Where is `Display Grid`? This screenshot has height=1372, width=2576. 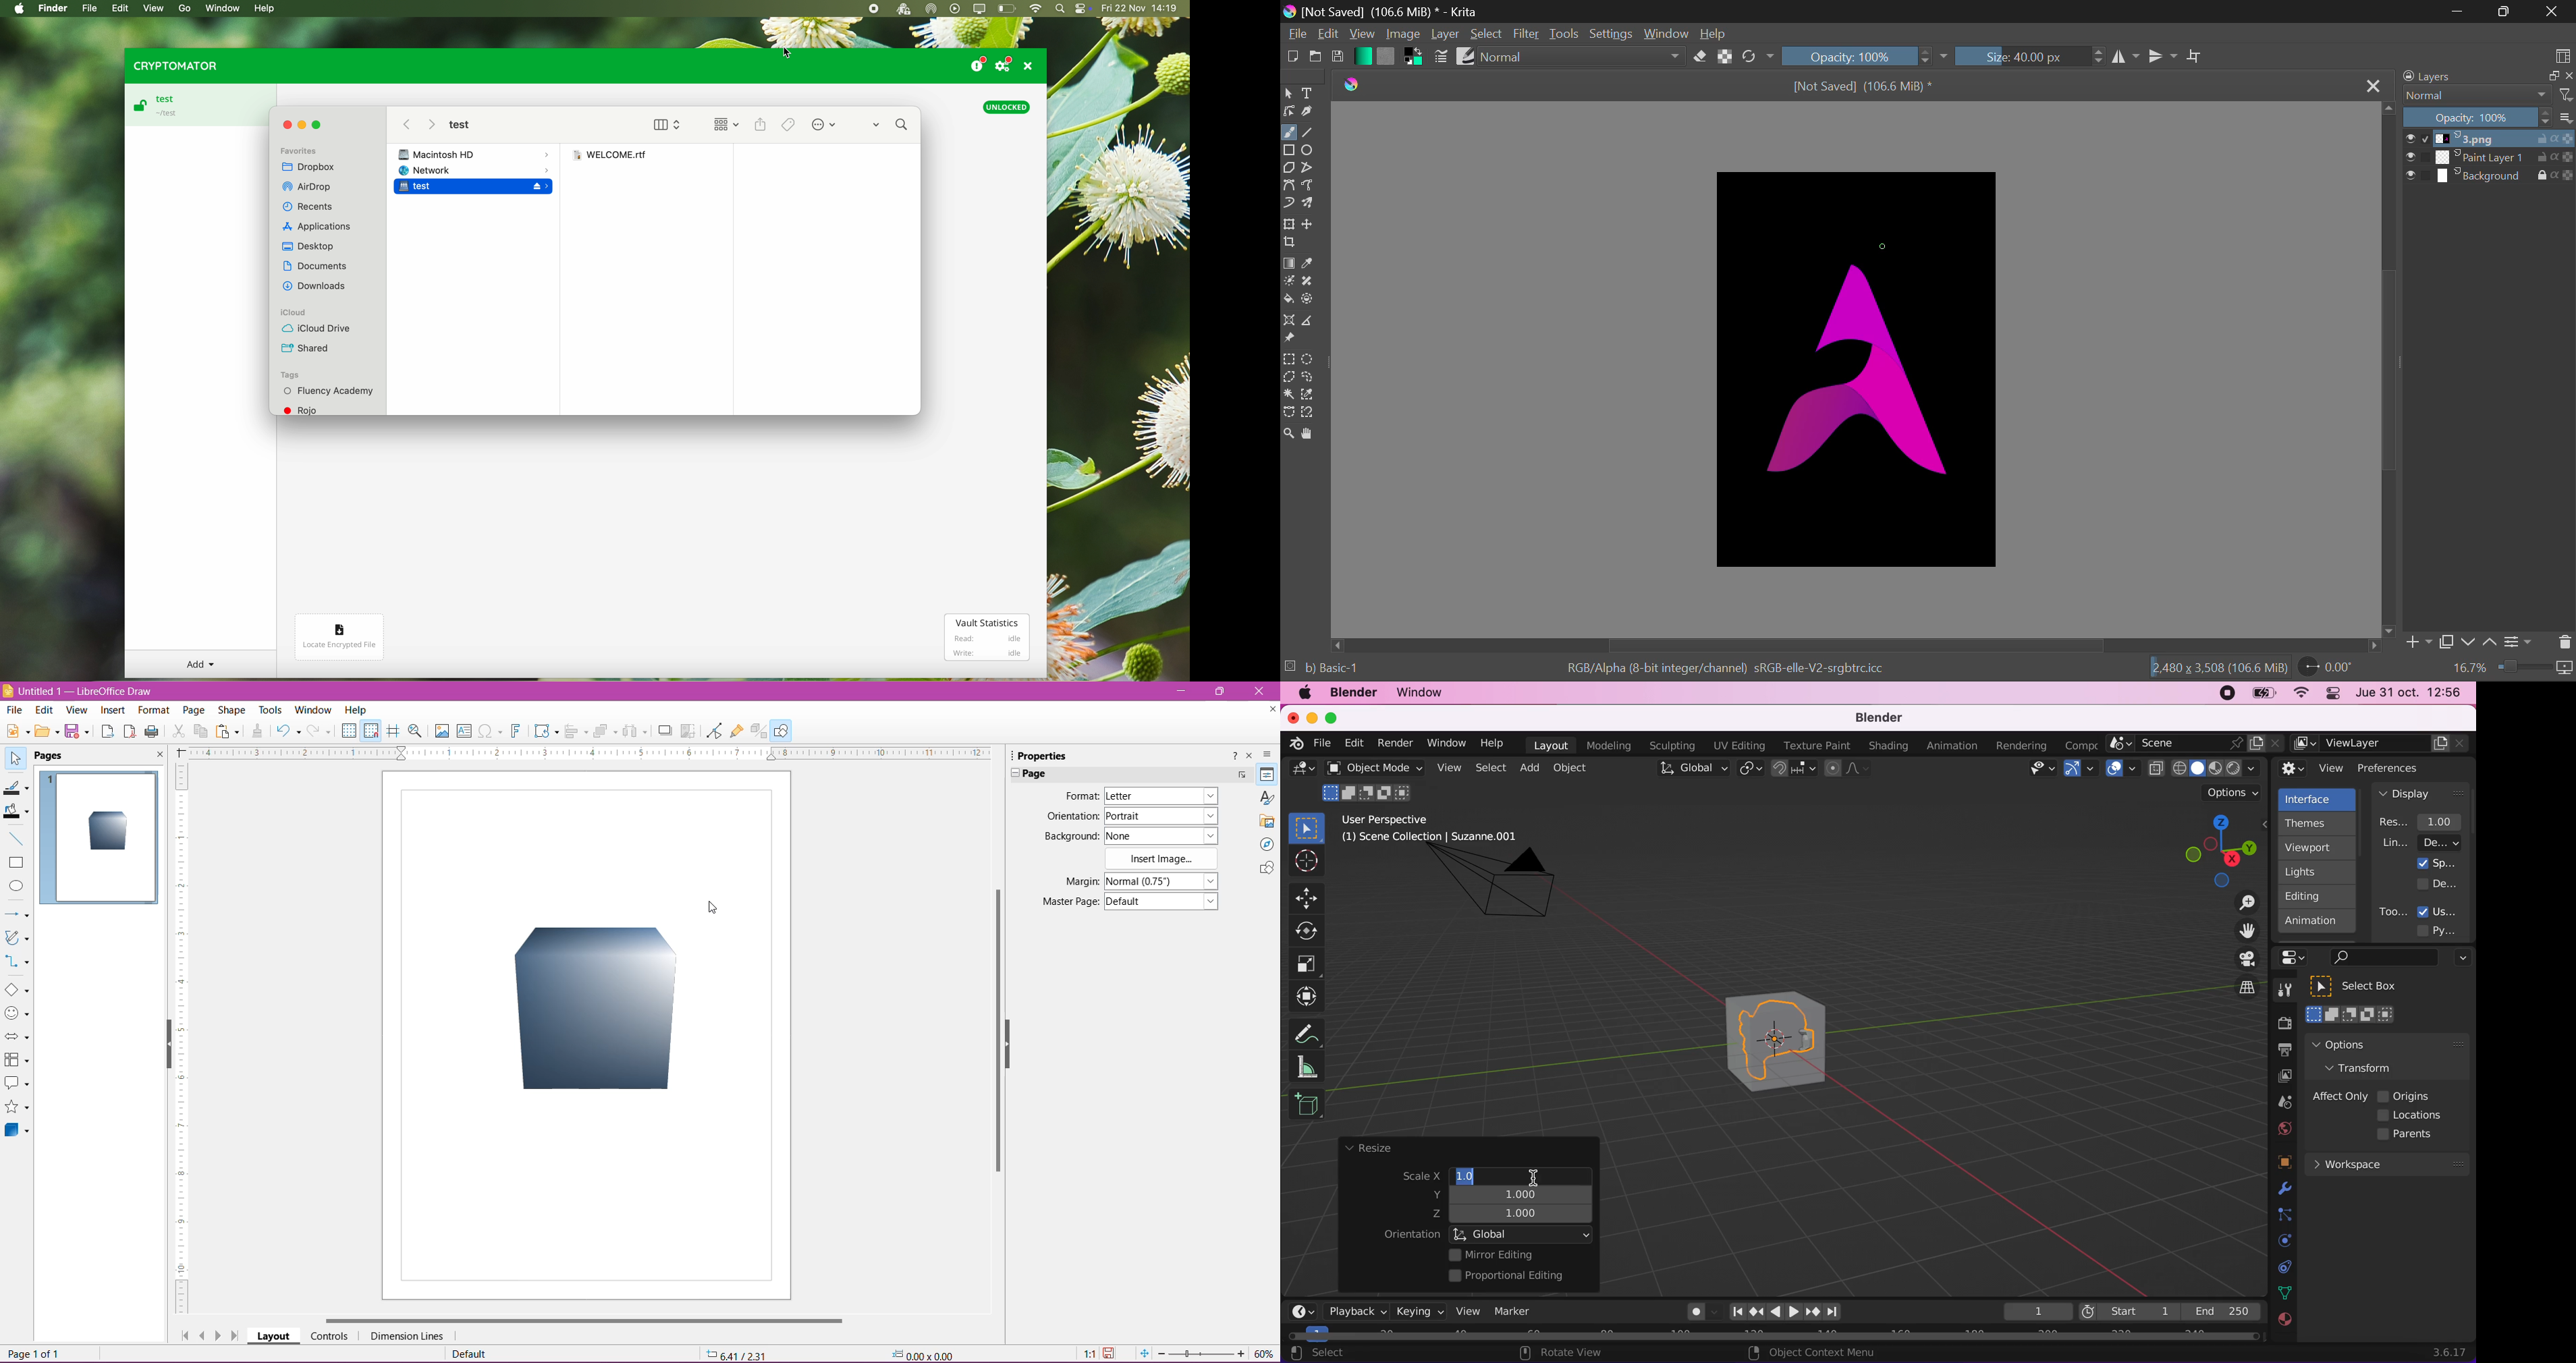
Display Grid is located at coordinates (349, 731).